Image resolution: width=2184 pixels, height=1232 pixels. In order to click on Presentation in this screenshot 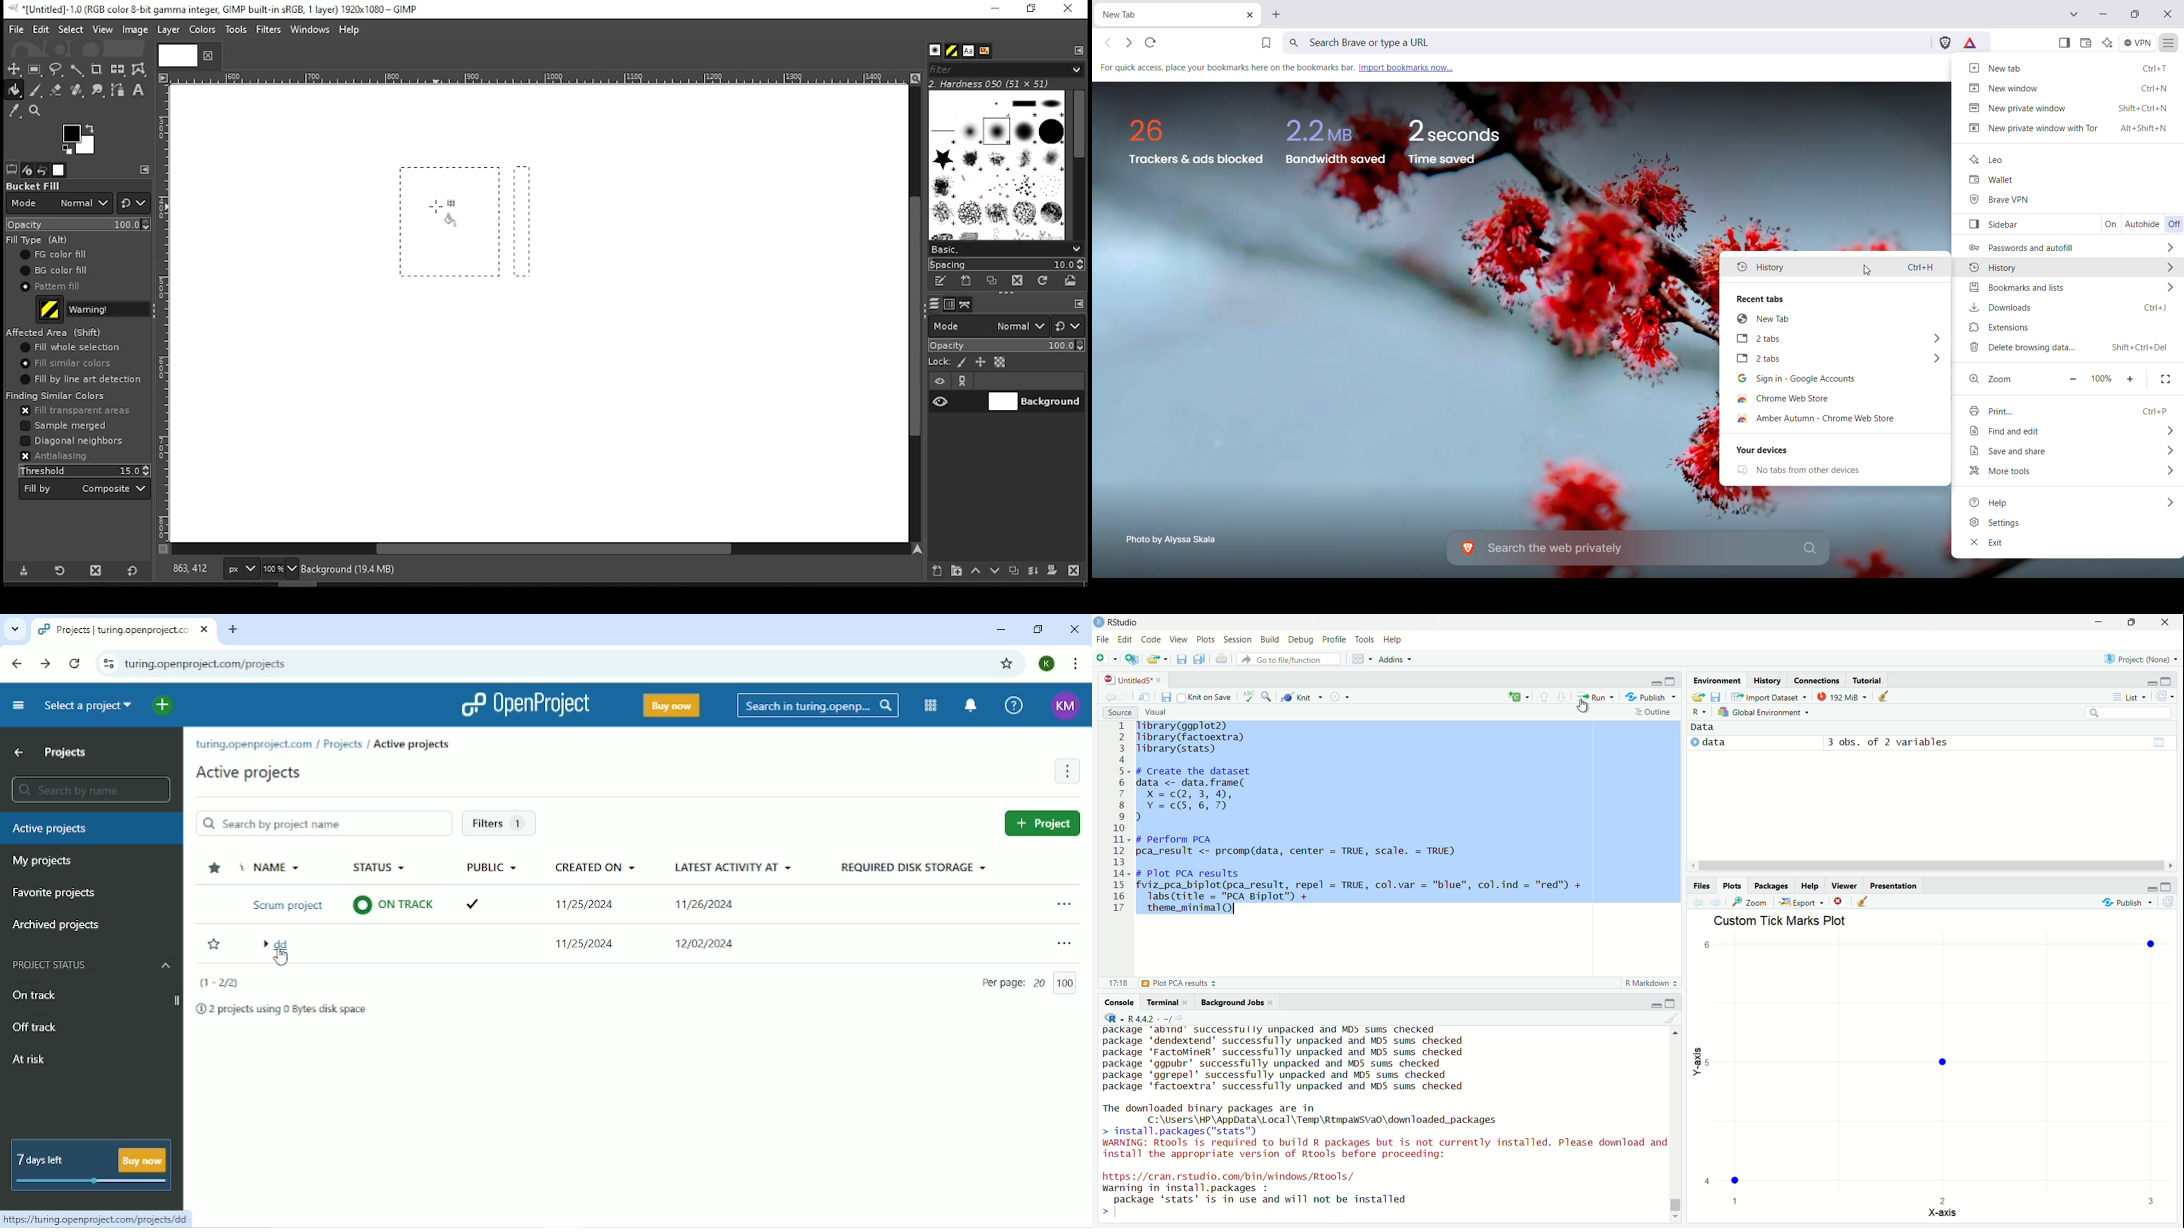, I will do `click(1894, 886)`.